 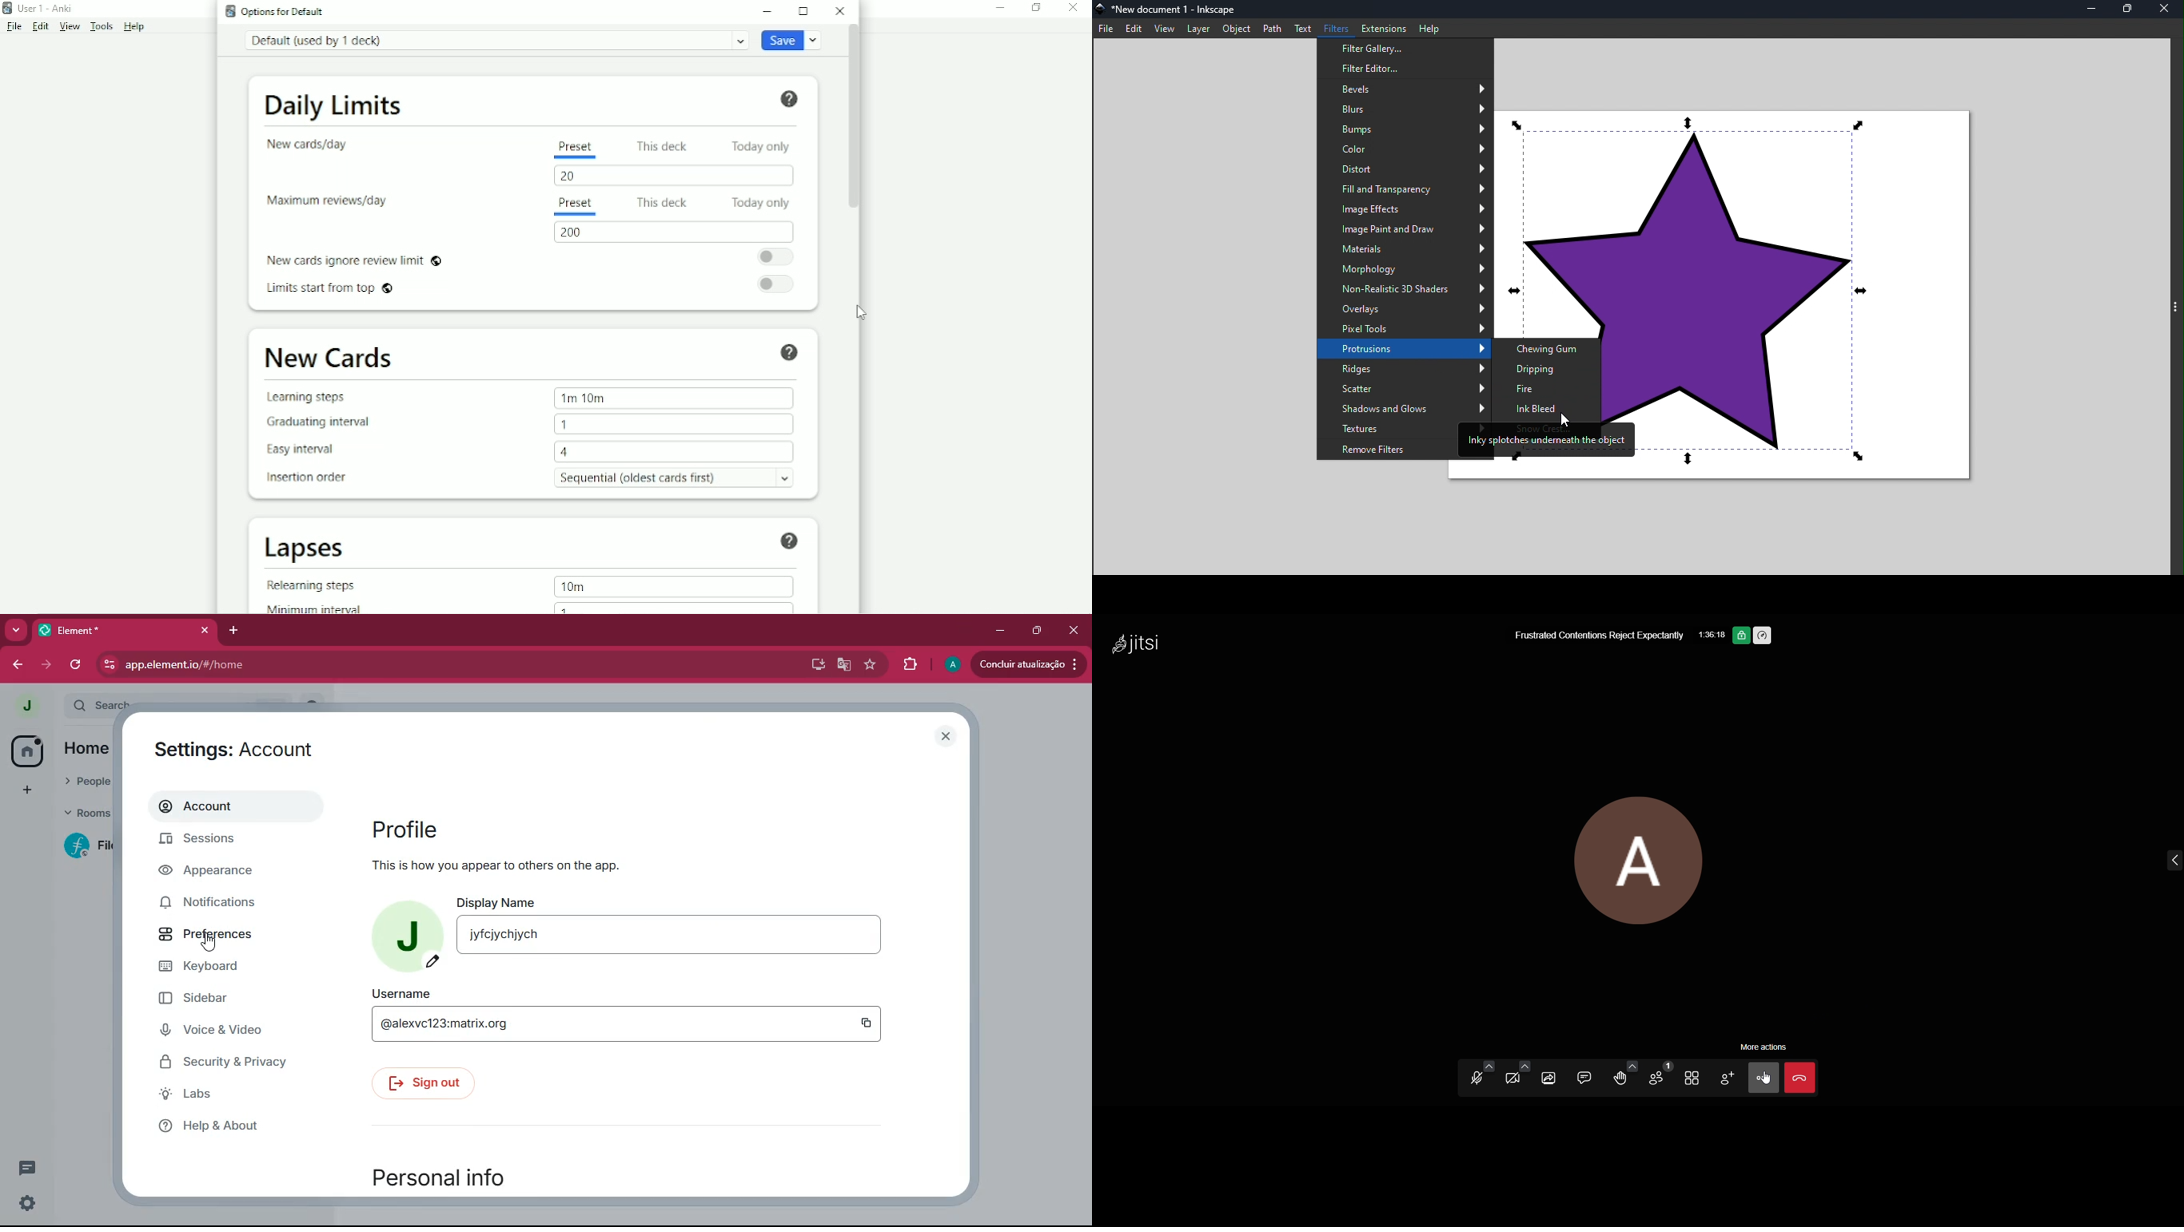 What do you see at coordinates (806, 11) in the screenshot?
I see `Maximize` at bounding box center [806, 11].